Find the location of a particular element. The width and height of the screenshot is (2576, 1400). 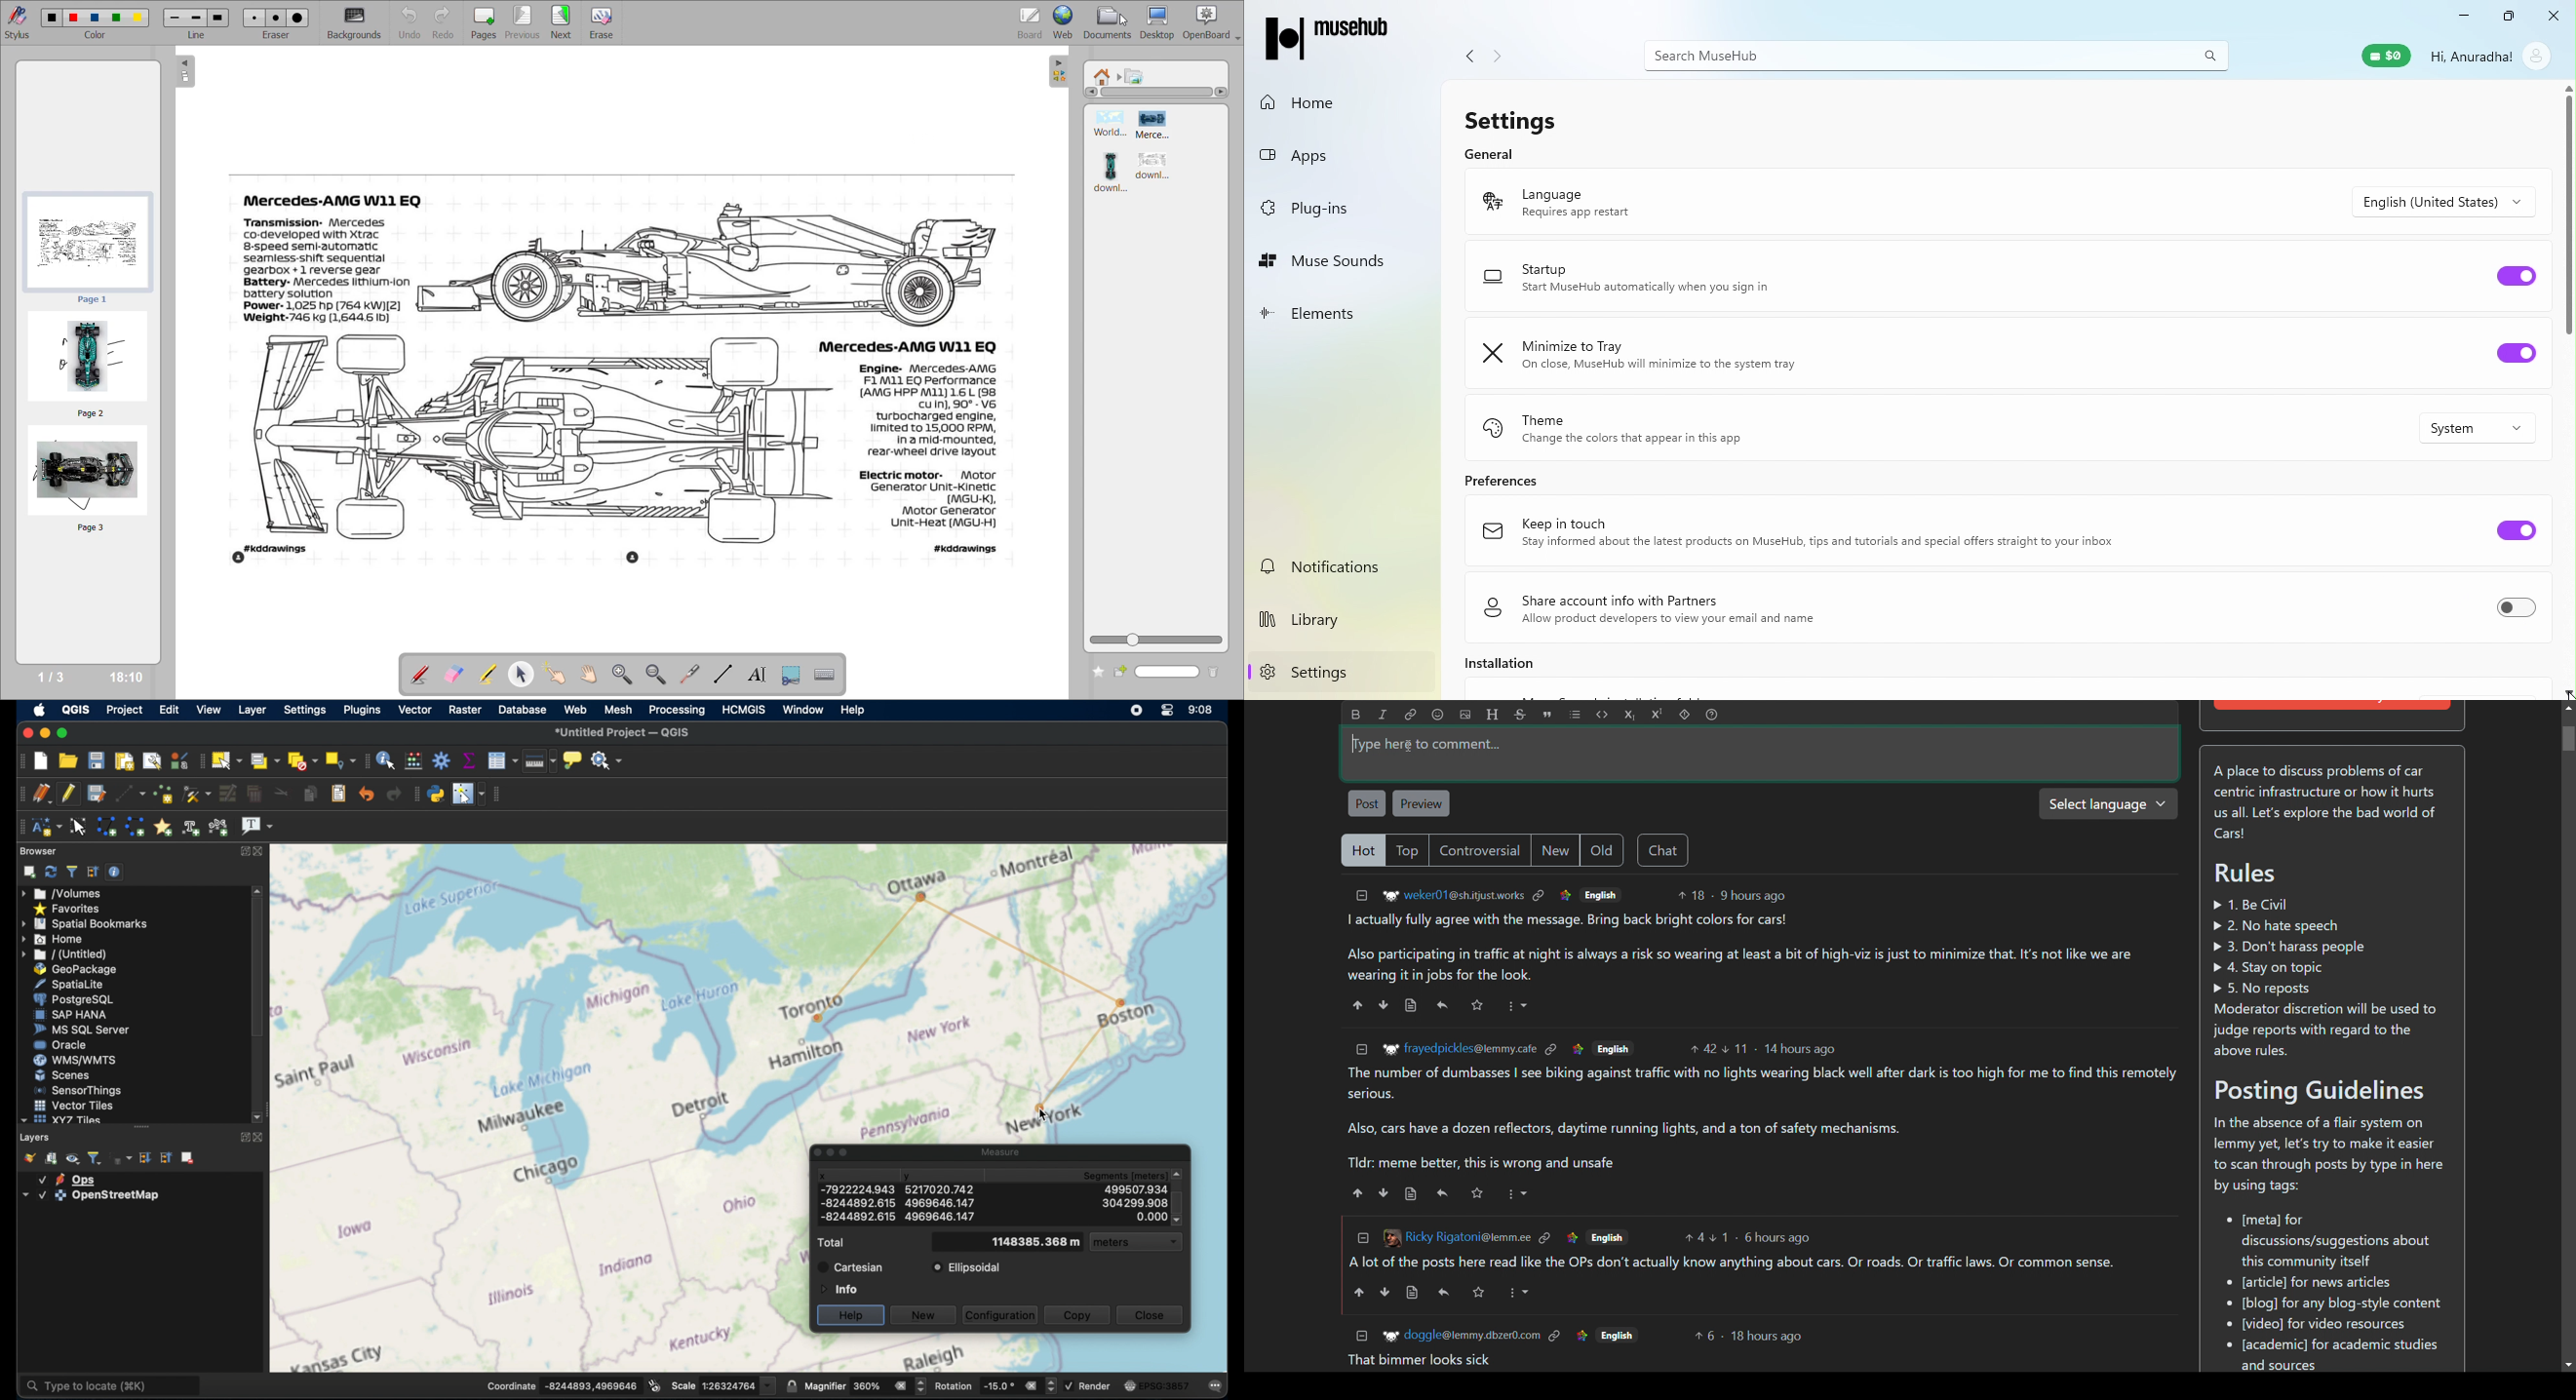

x is located at coordinates (823, 1176).